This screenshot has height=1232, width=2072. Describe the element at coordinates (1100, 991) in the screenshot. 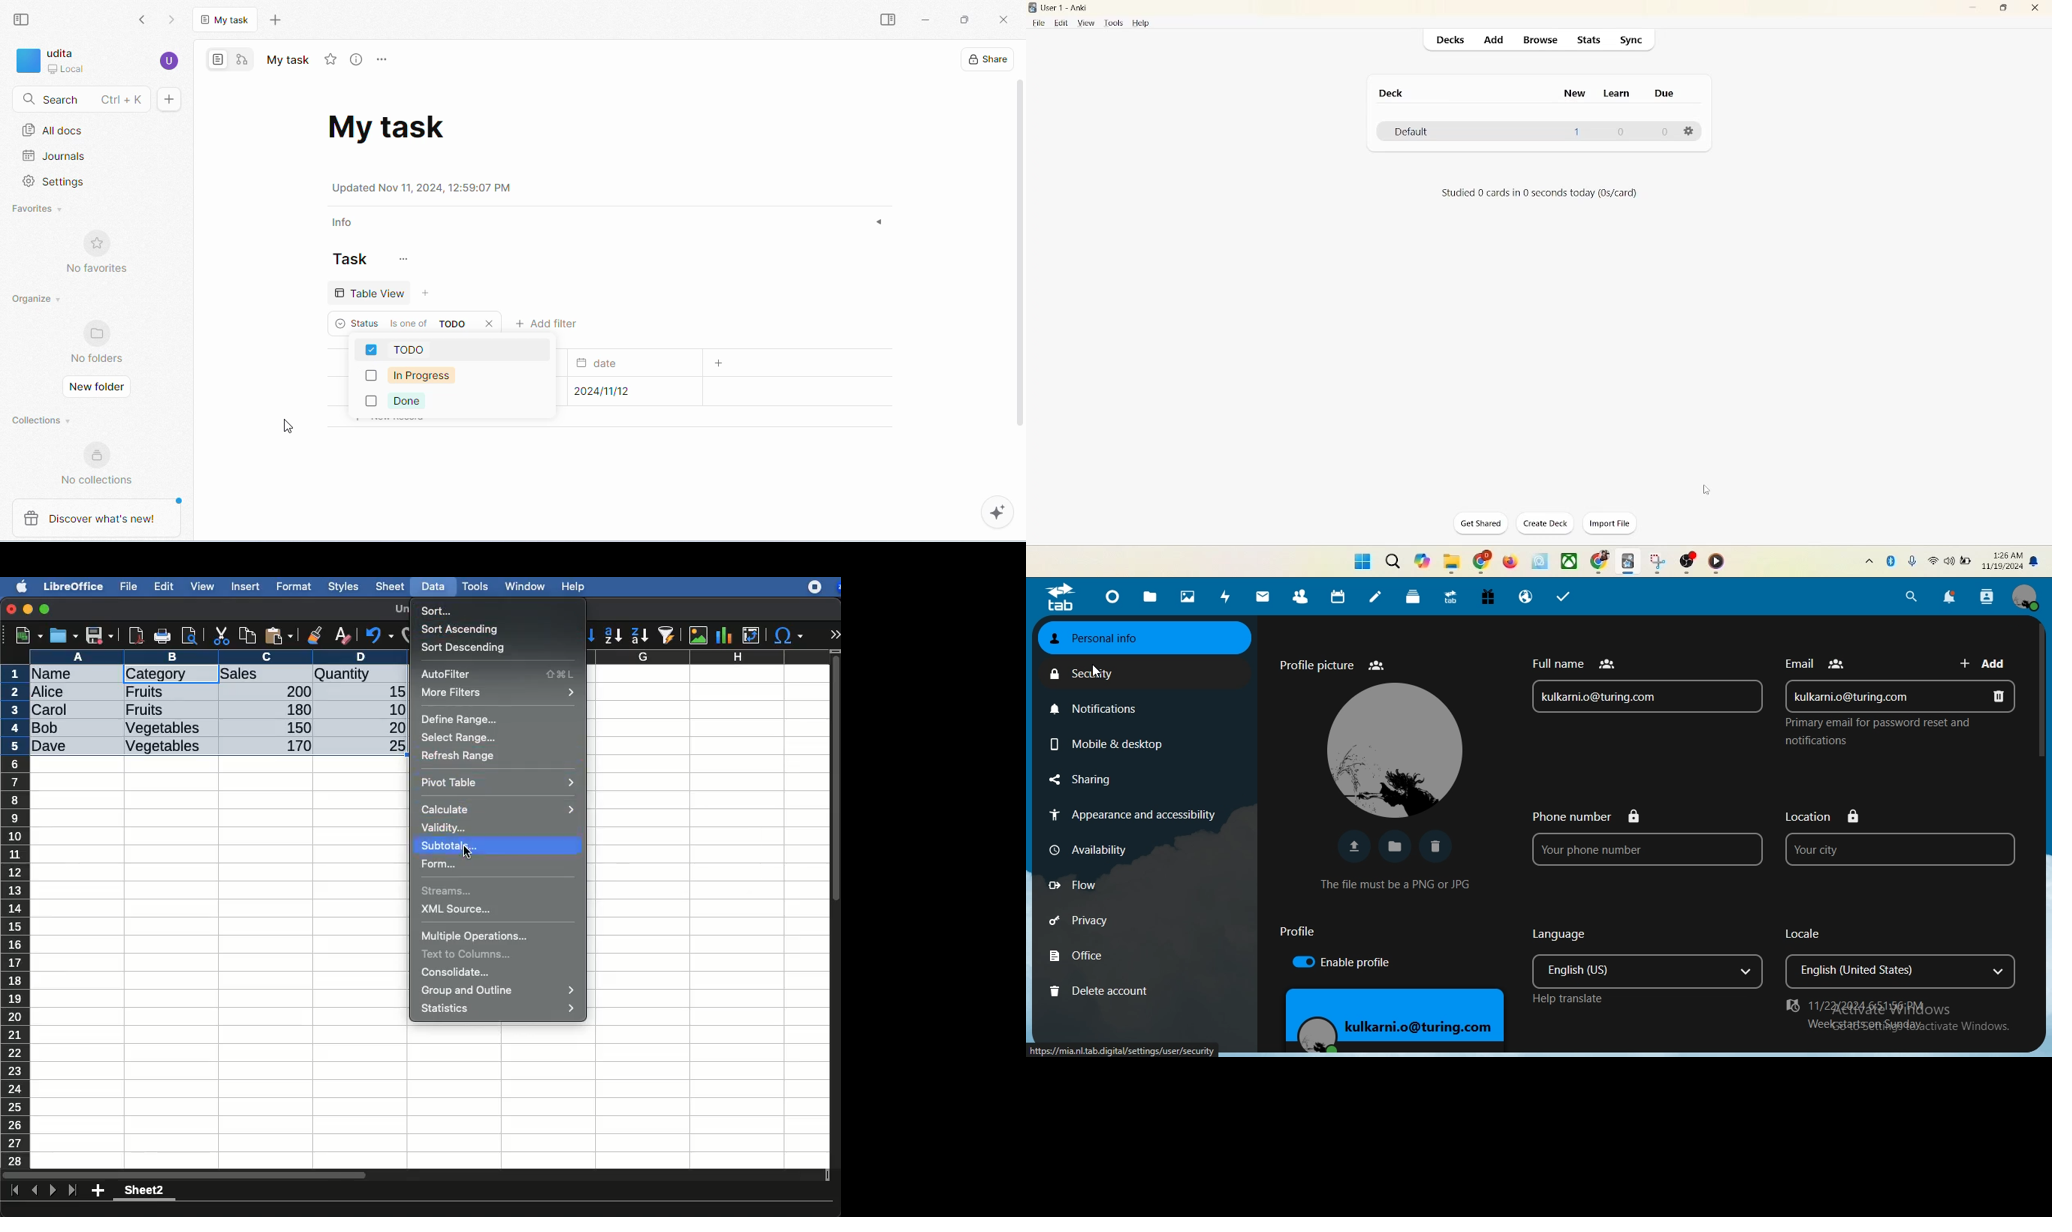

I see `delete account` at that location.